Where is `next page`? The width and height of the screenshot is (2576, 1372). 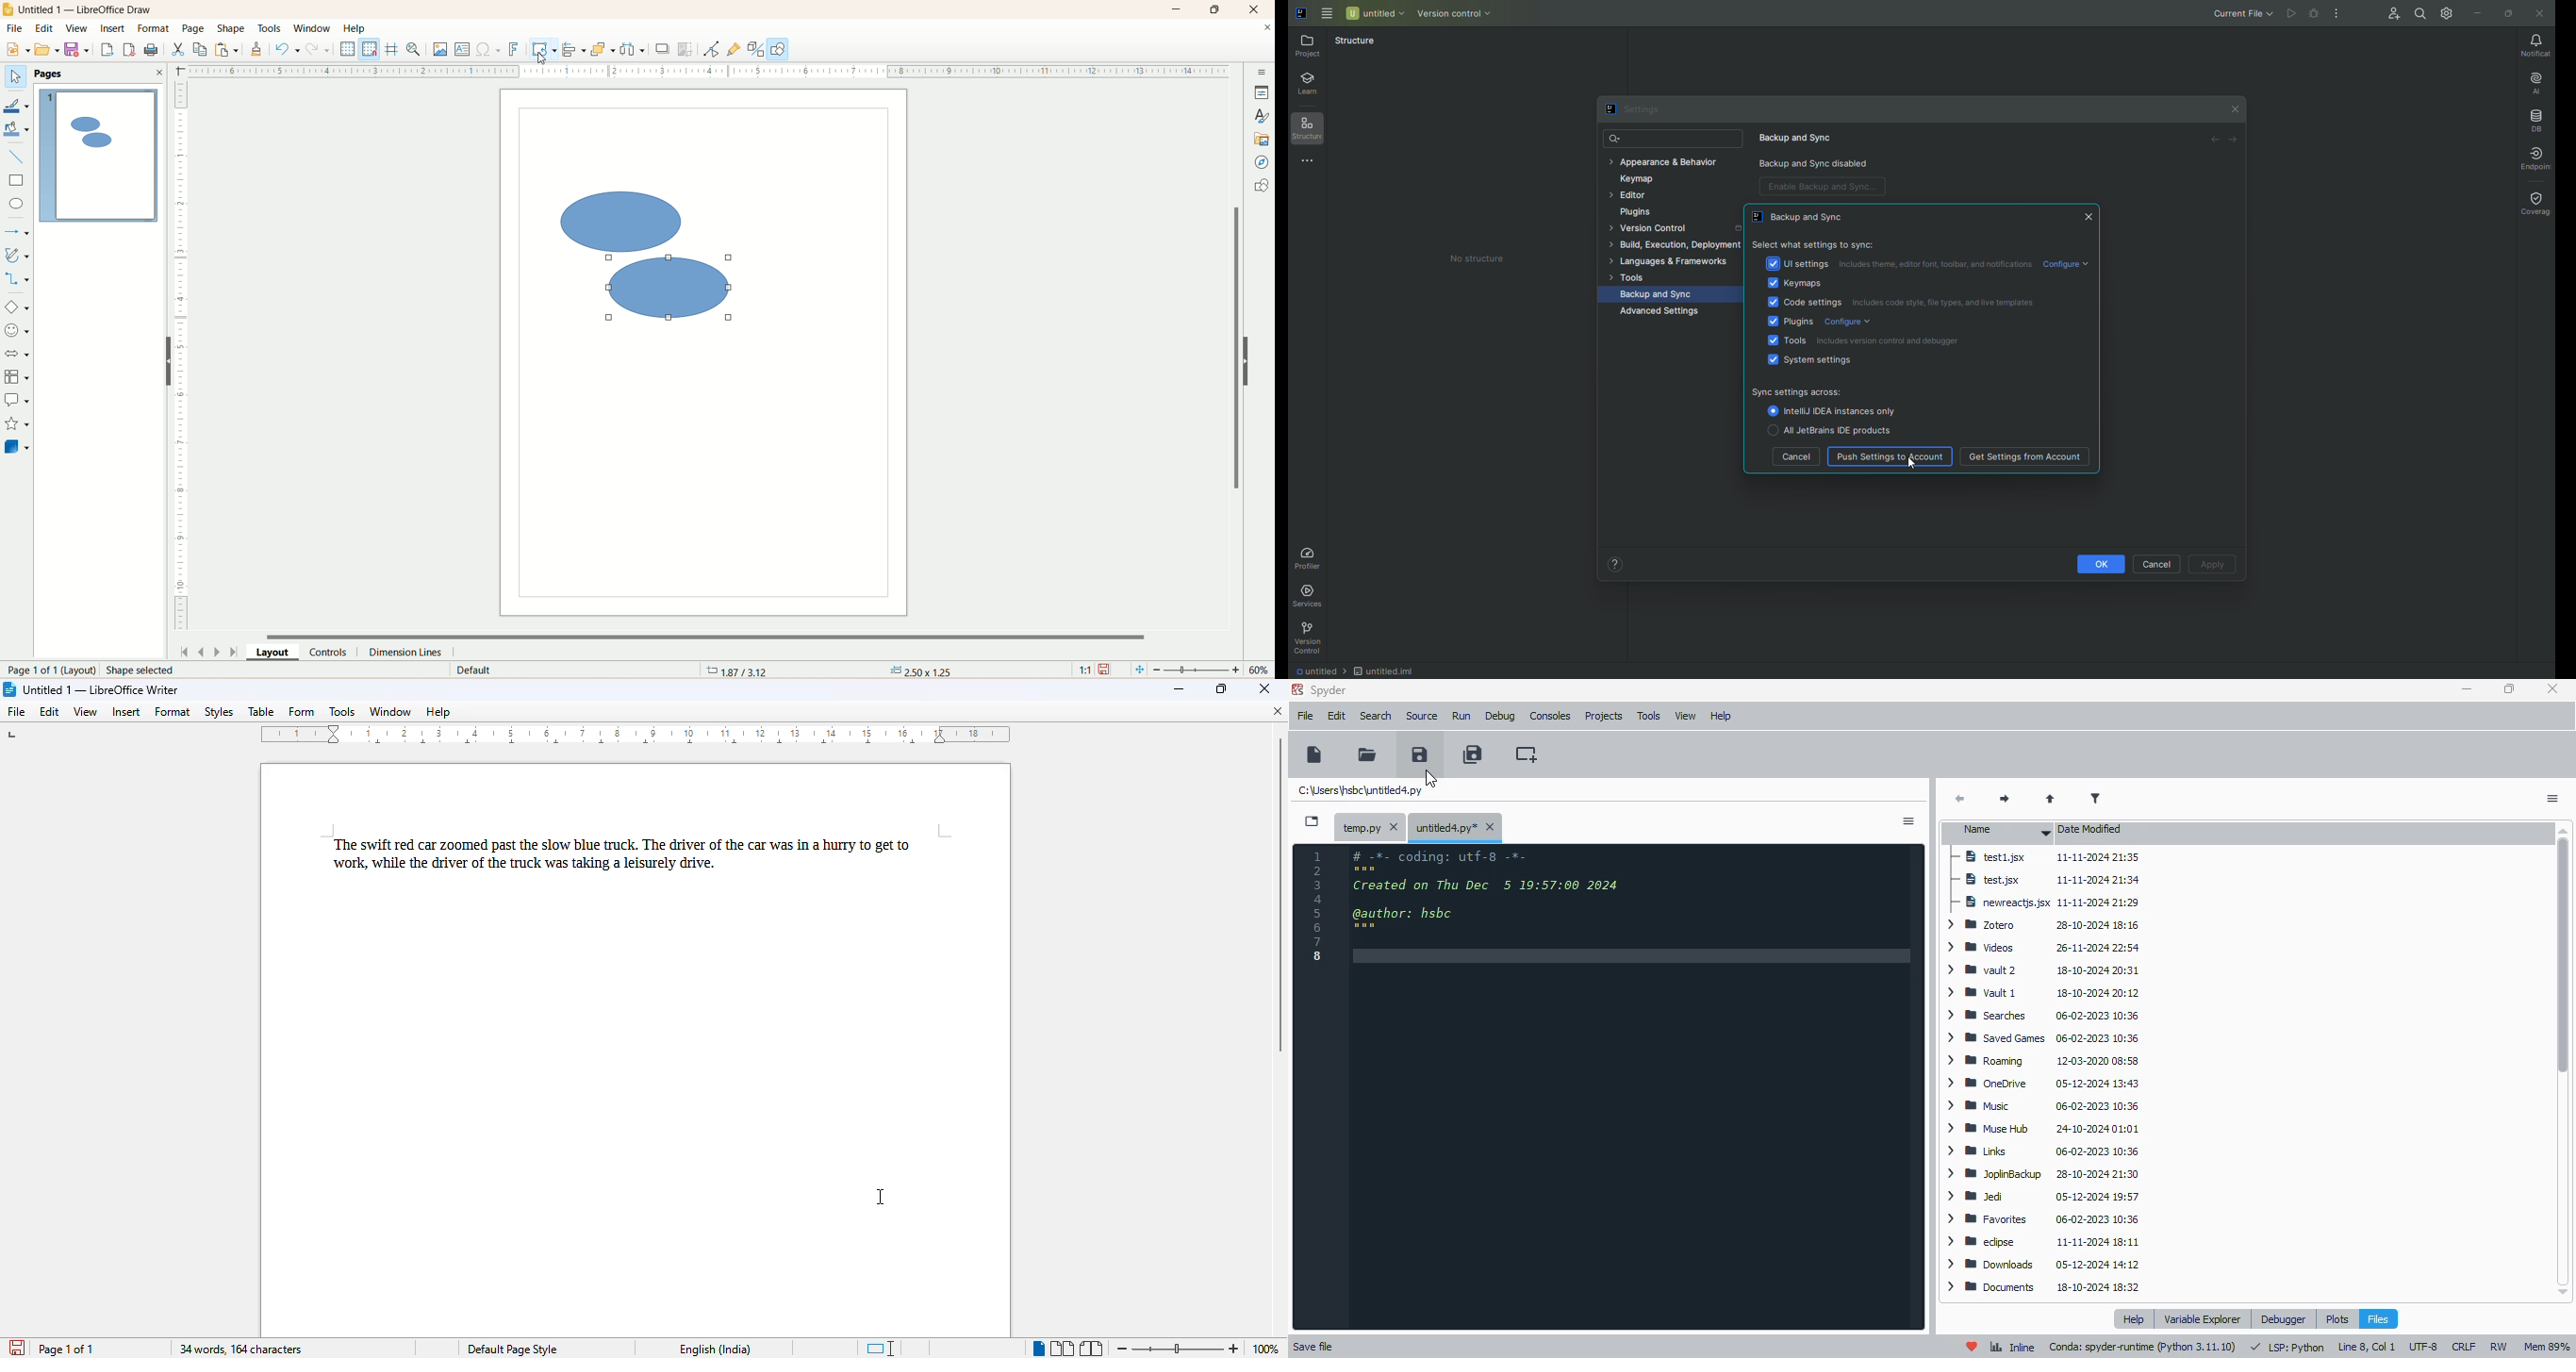
next page is located at coordinates (219, 652).